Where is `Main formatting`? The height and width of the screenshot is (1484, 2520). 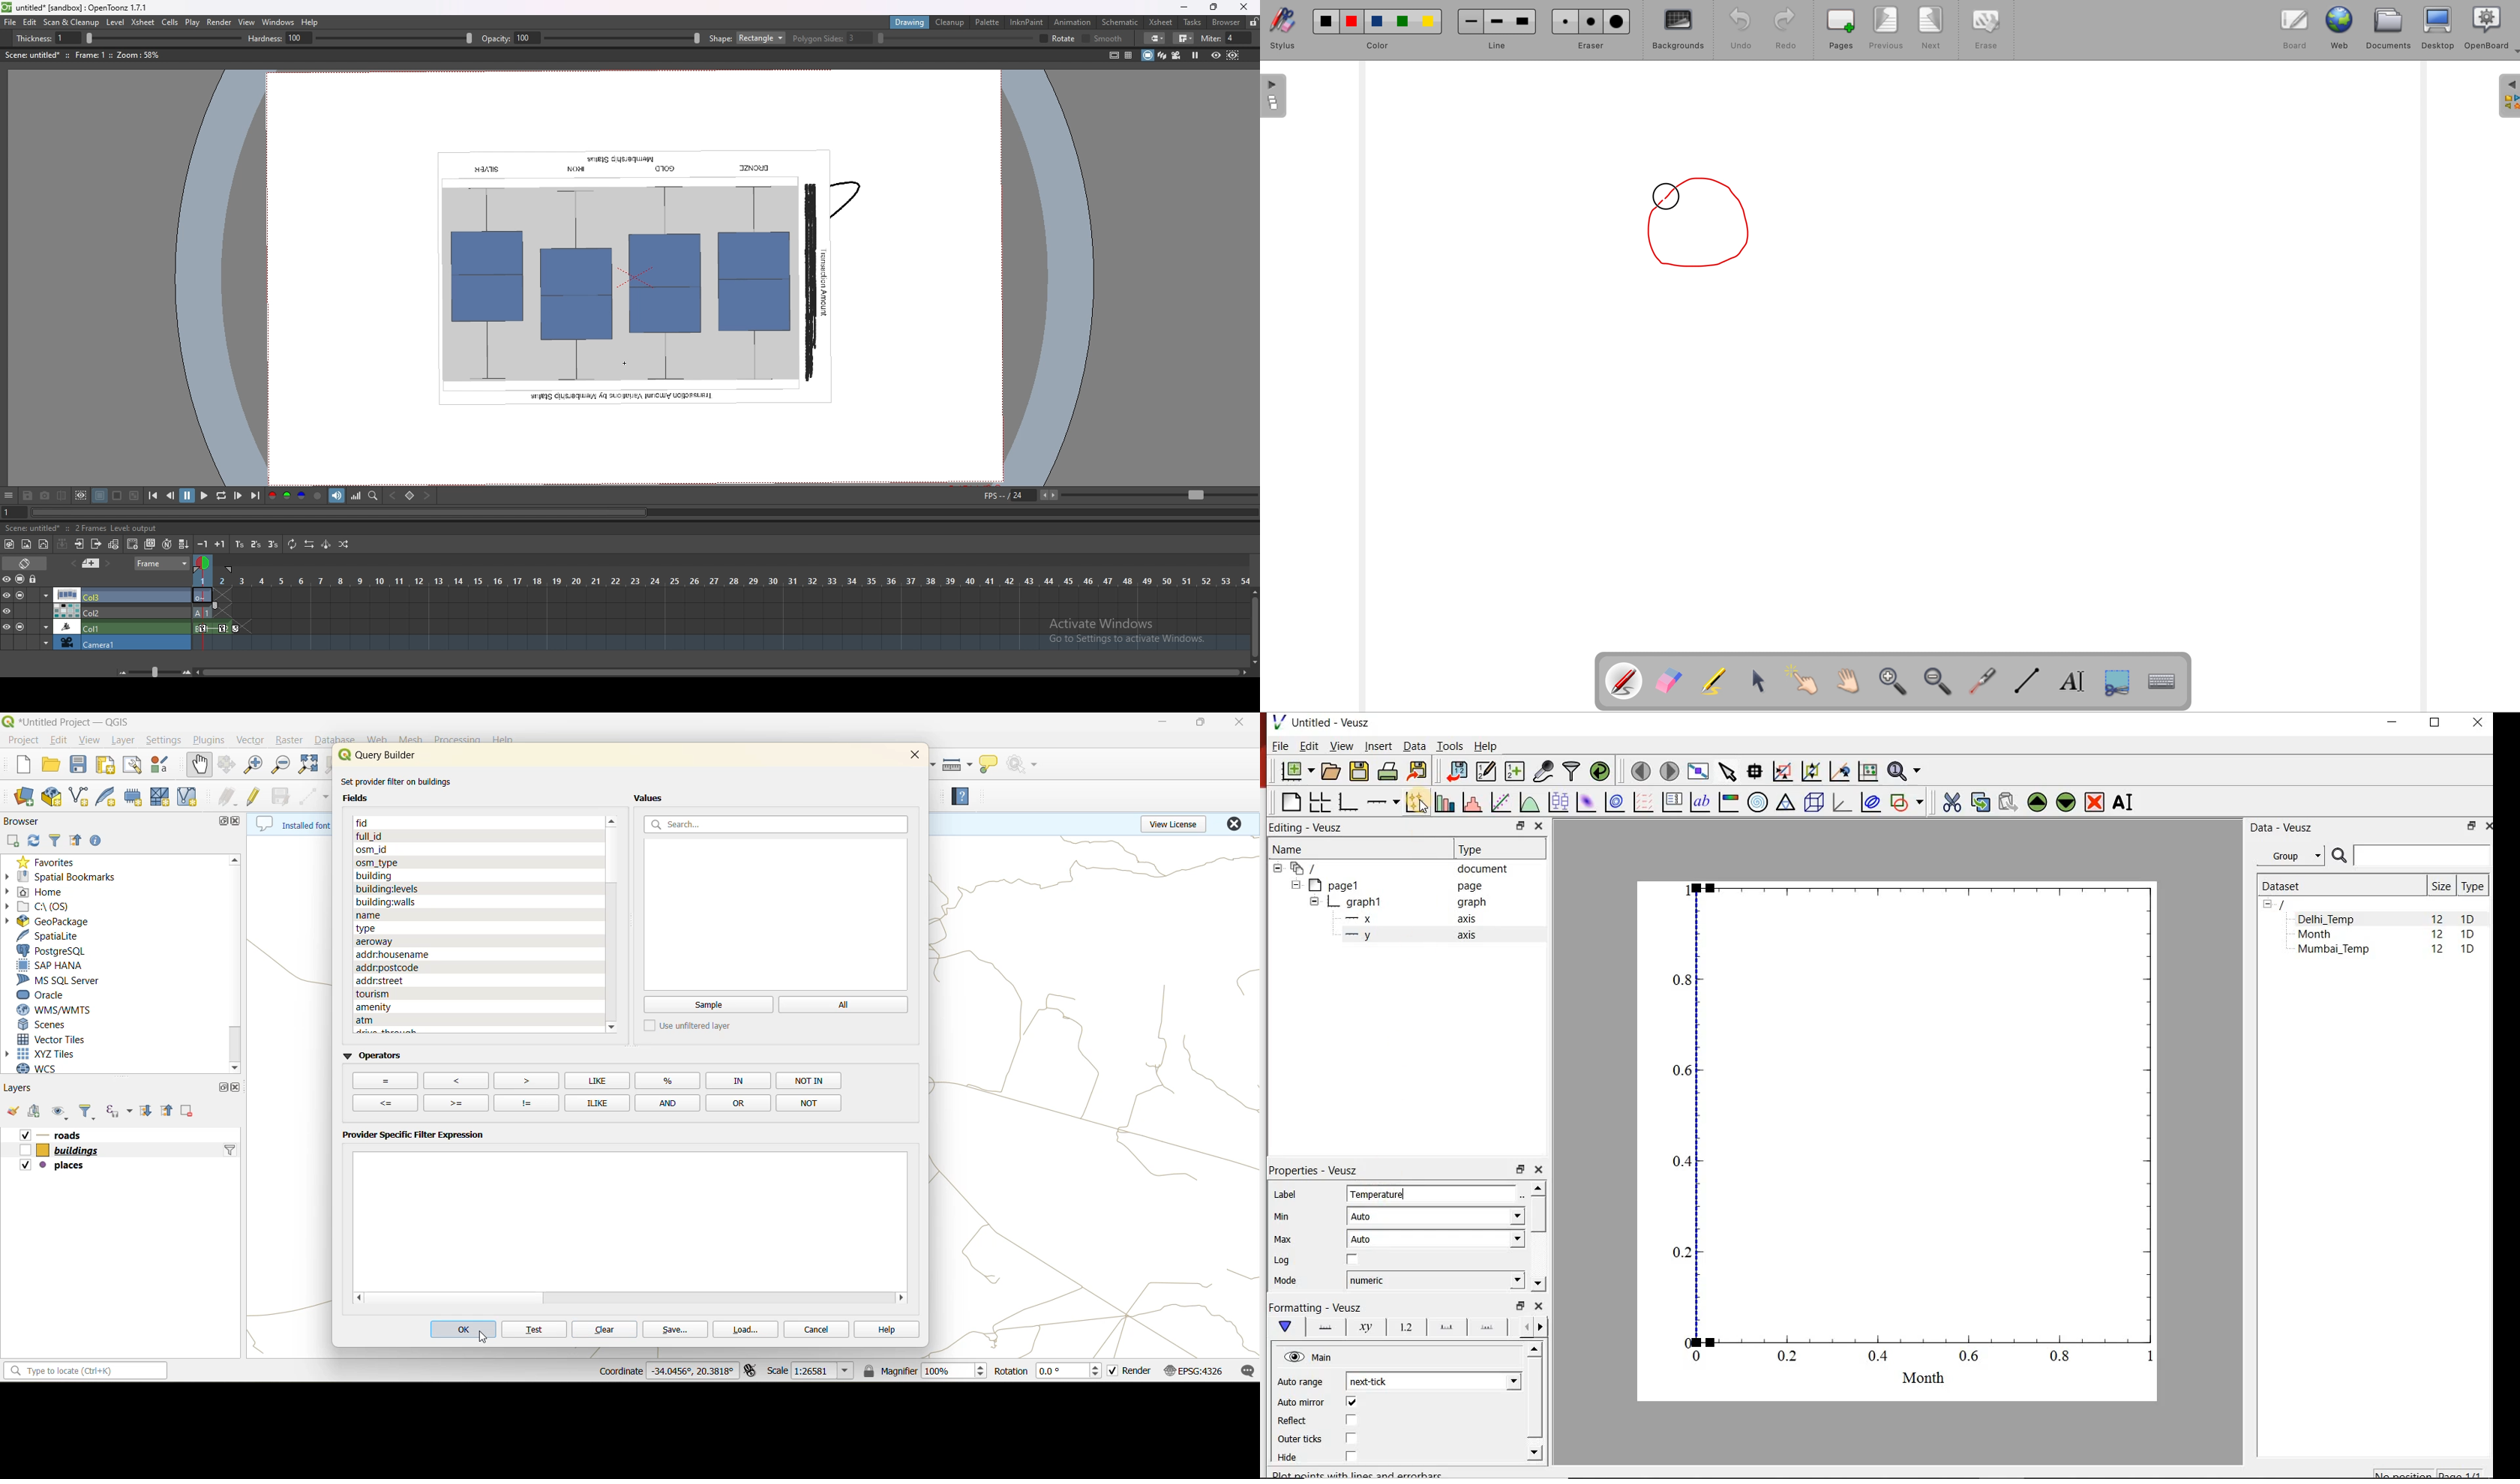
Main formatting is located at coordinates (1283, 1327).